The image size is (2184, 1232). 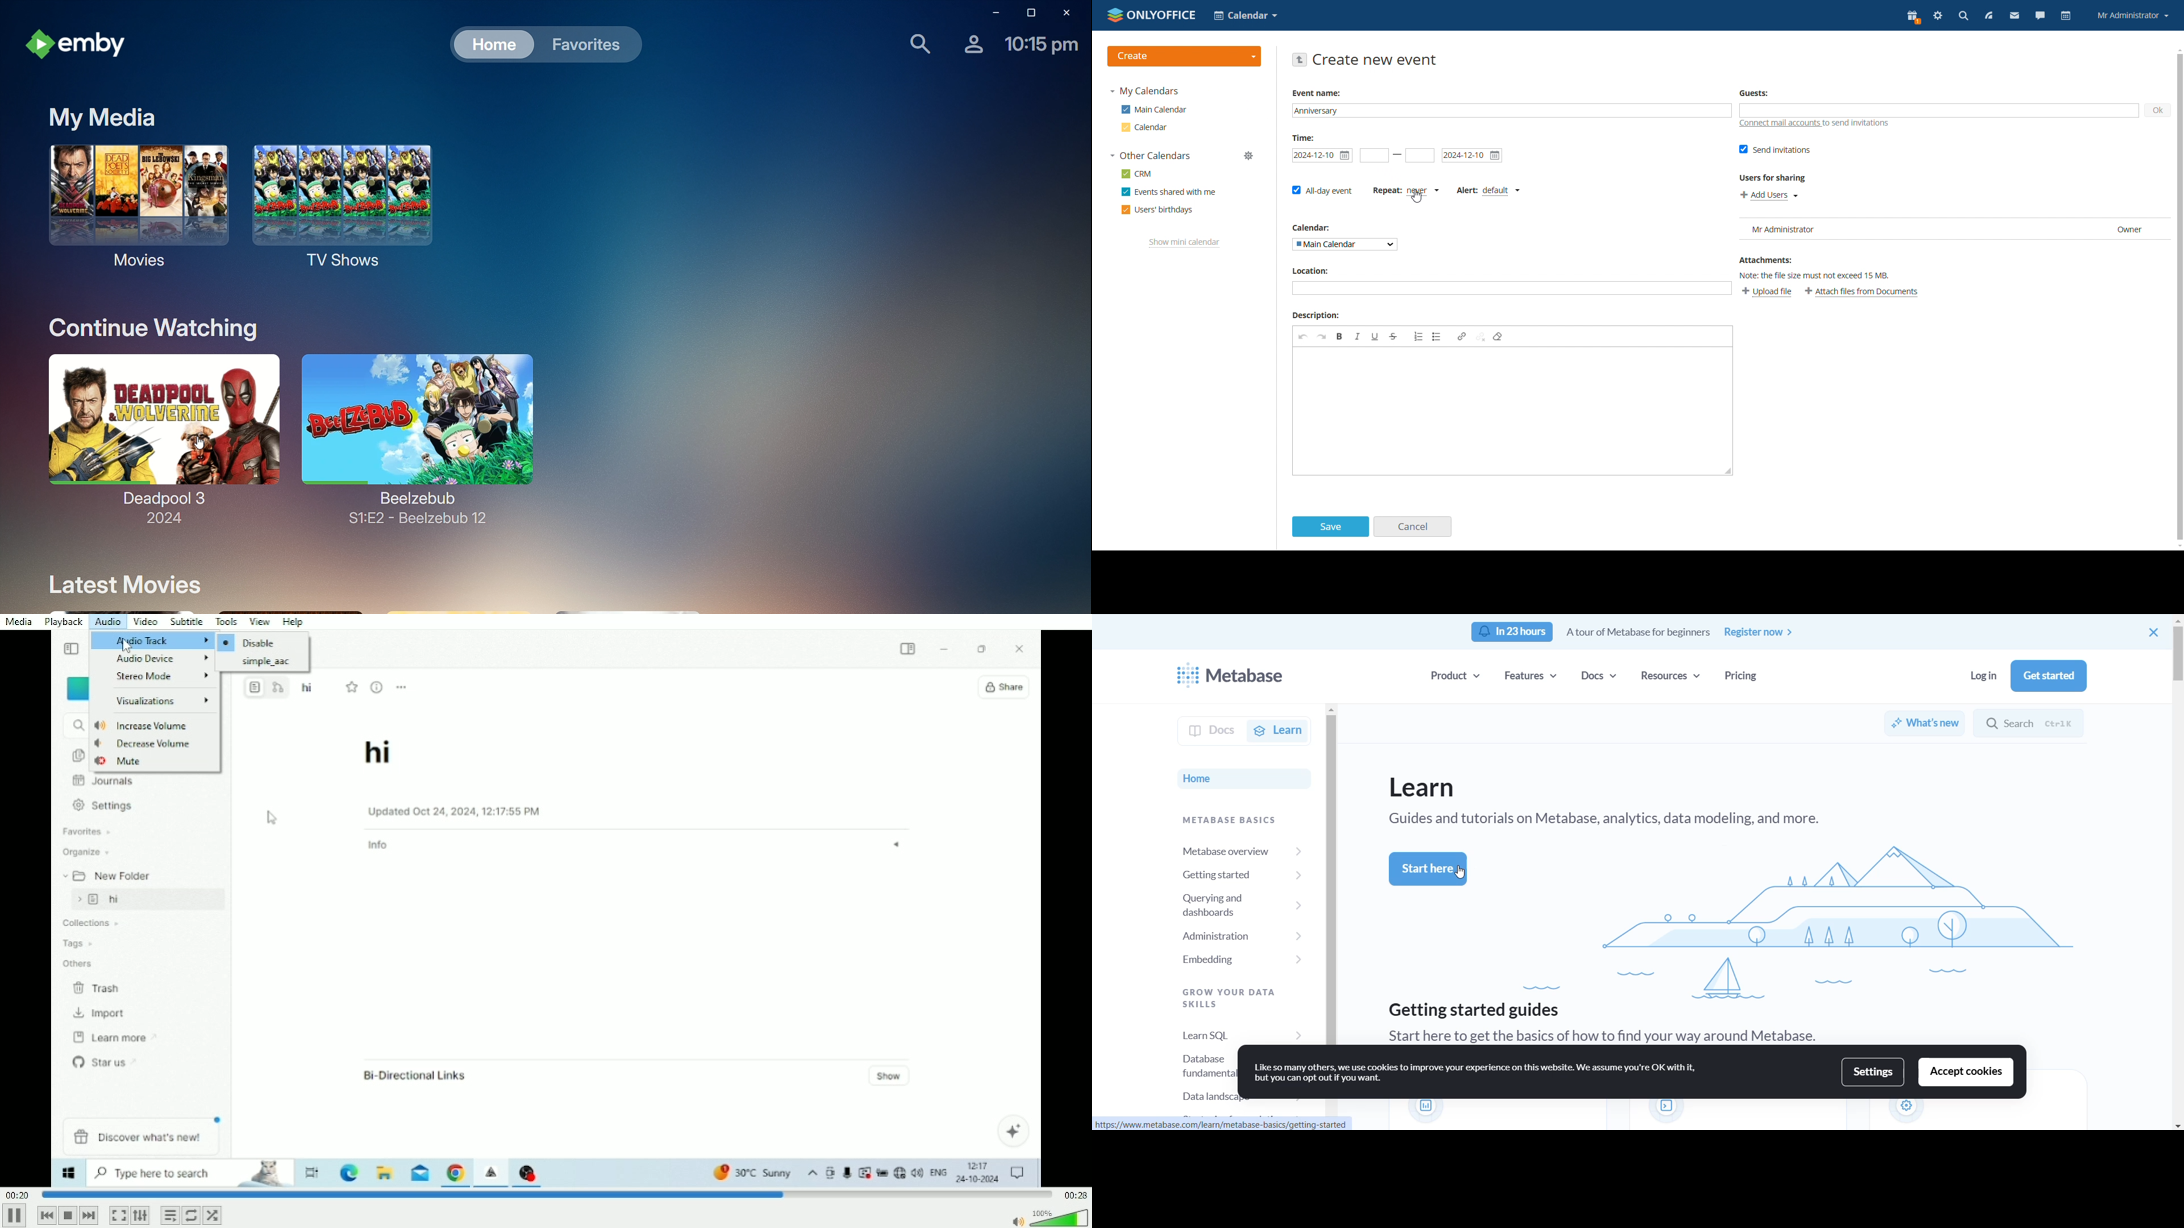 What do you see at coordinates (1479, 1075) in the screenshot?
I see `text` at bounding box center [1479, 1075].